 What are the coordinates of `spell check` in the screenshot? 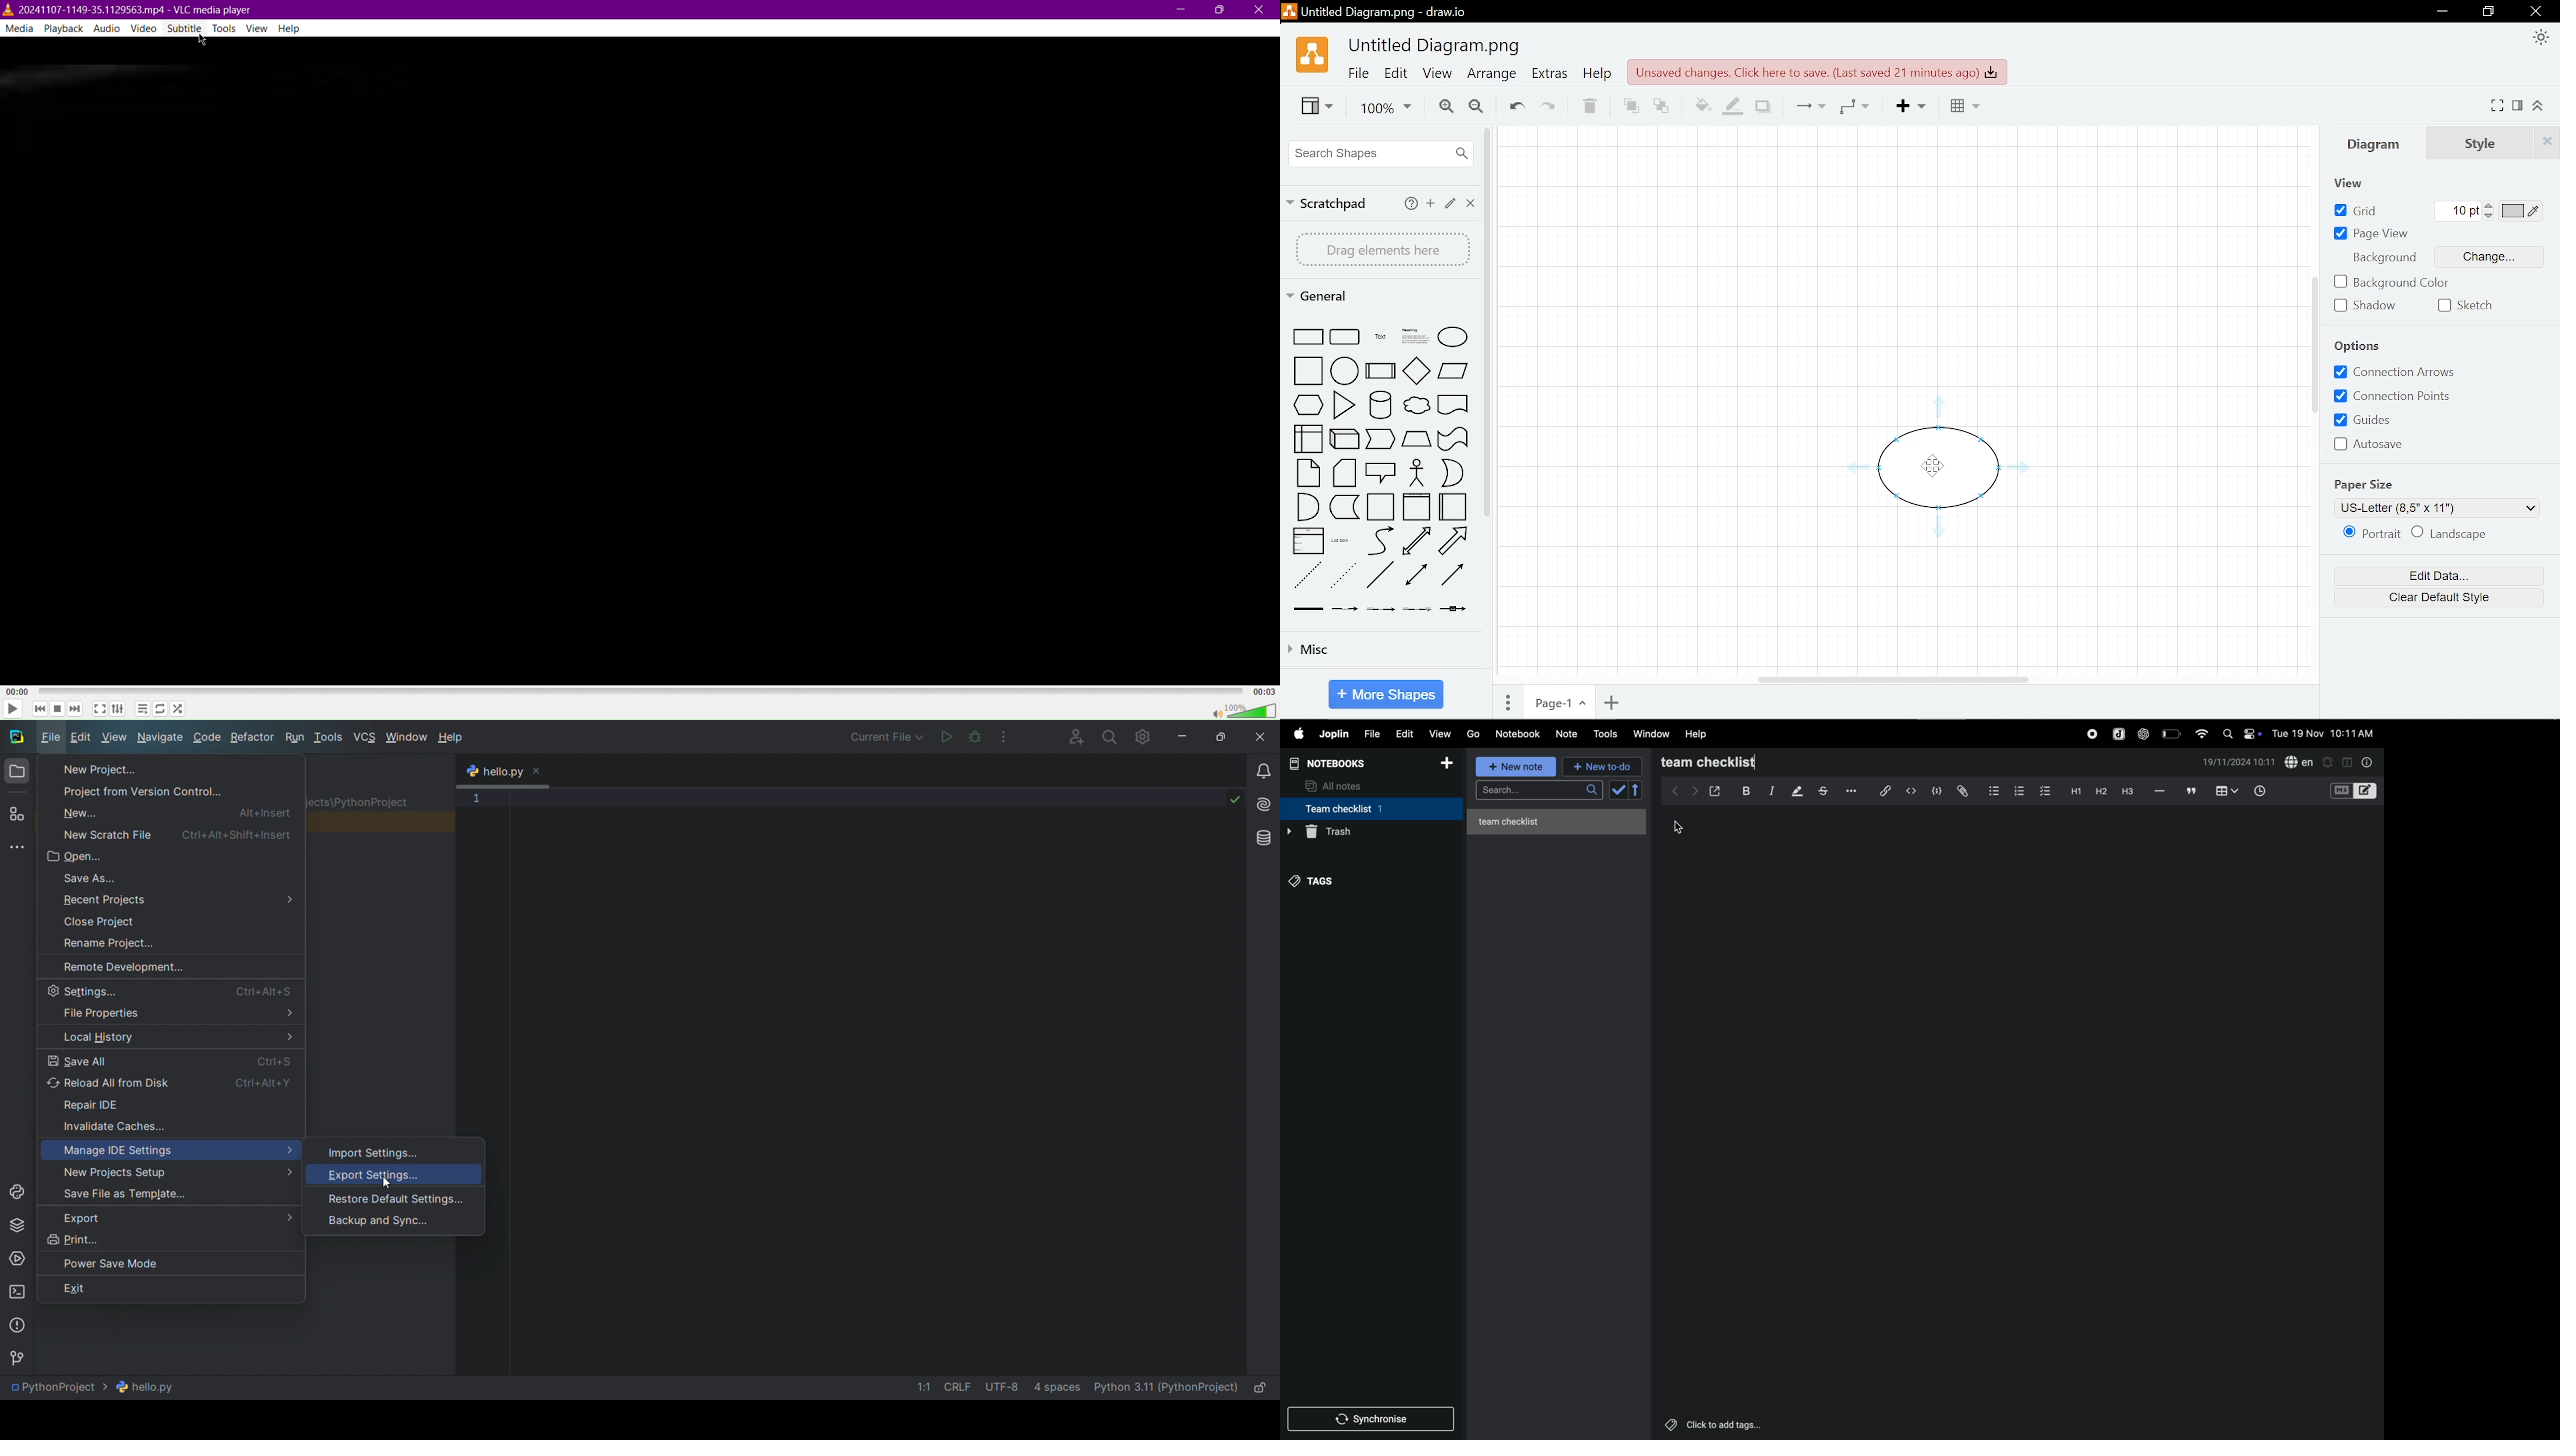 It's located at (2300, 762).